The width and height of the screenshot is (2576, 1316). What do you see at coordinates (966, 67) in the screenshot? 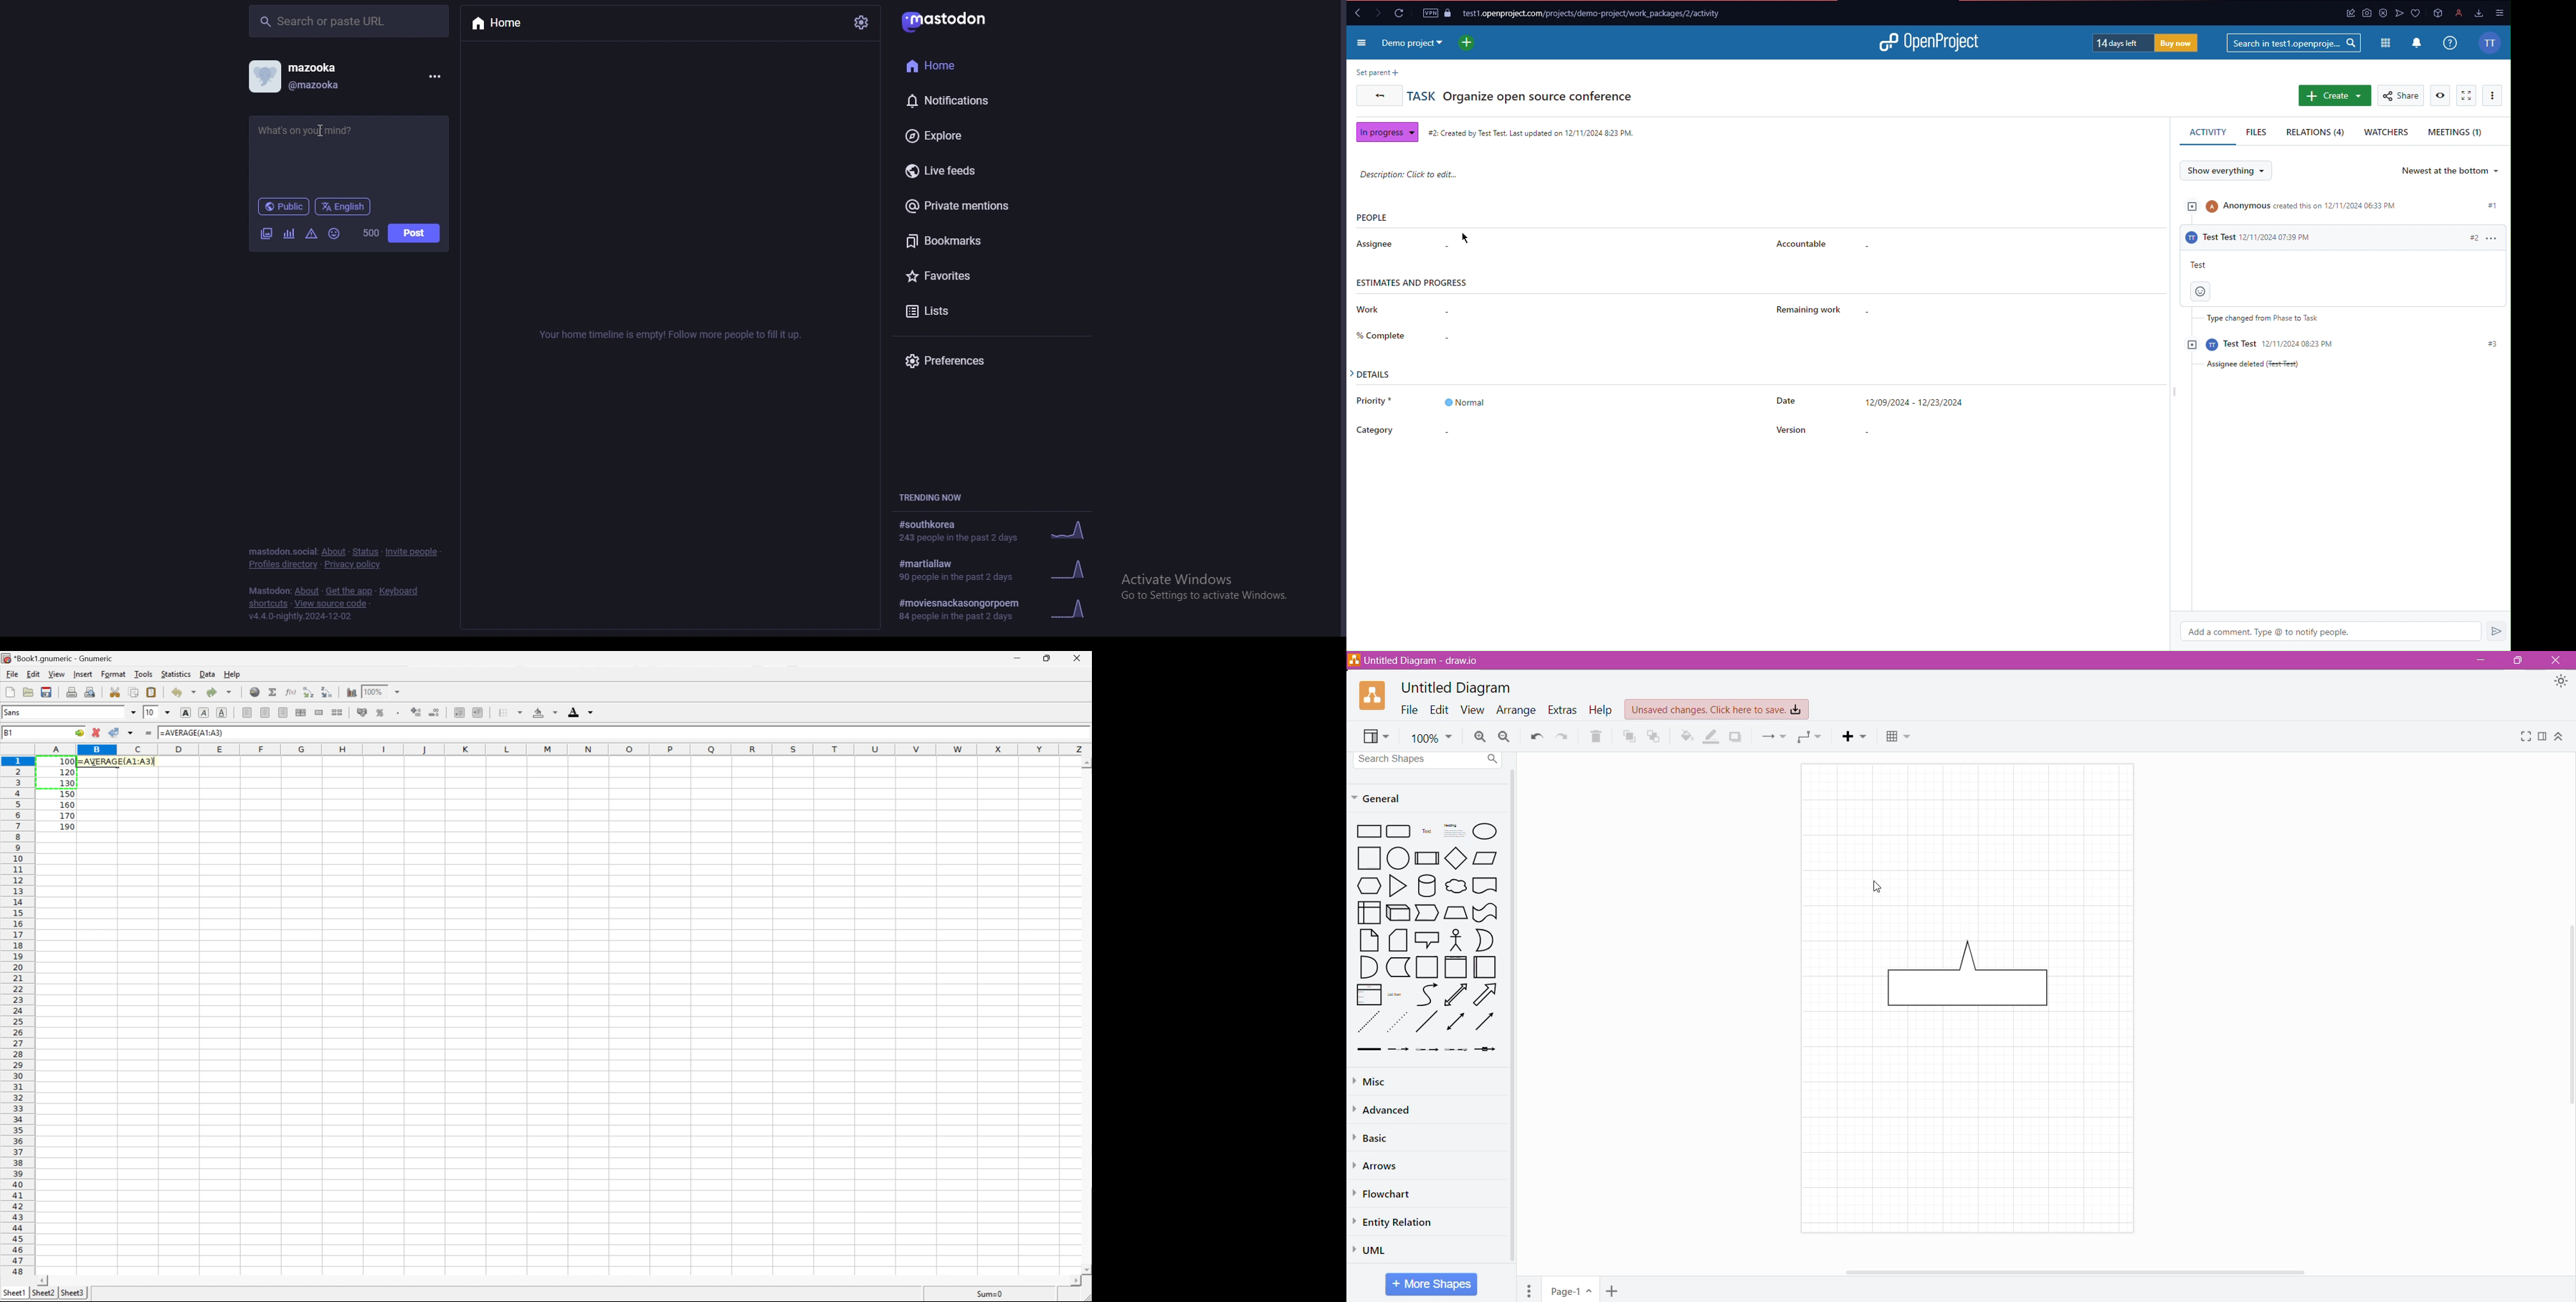
I see `home` at bounding box center [966, 67].